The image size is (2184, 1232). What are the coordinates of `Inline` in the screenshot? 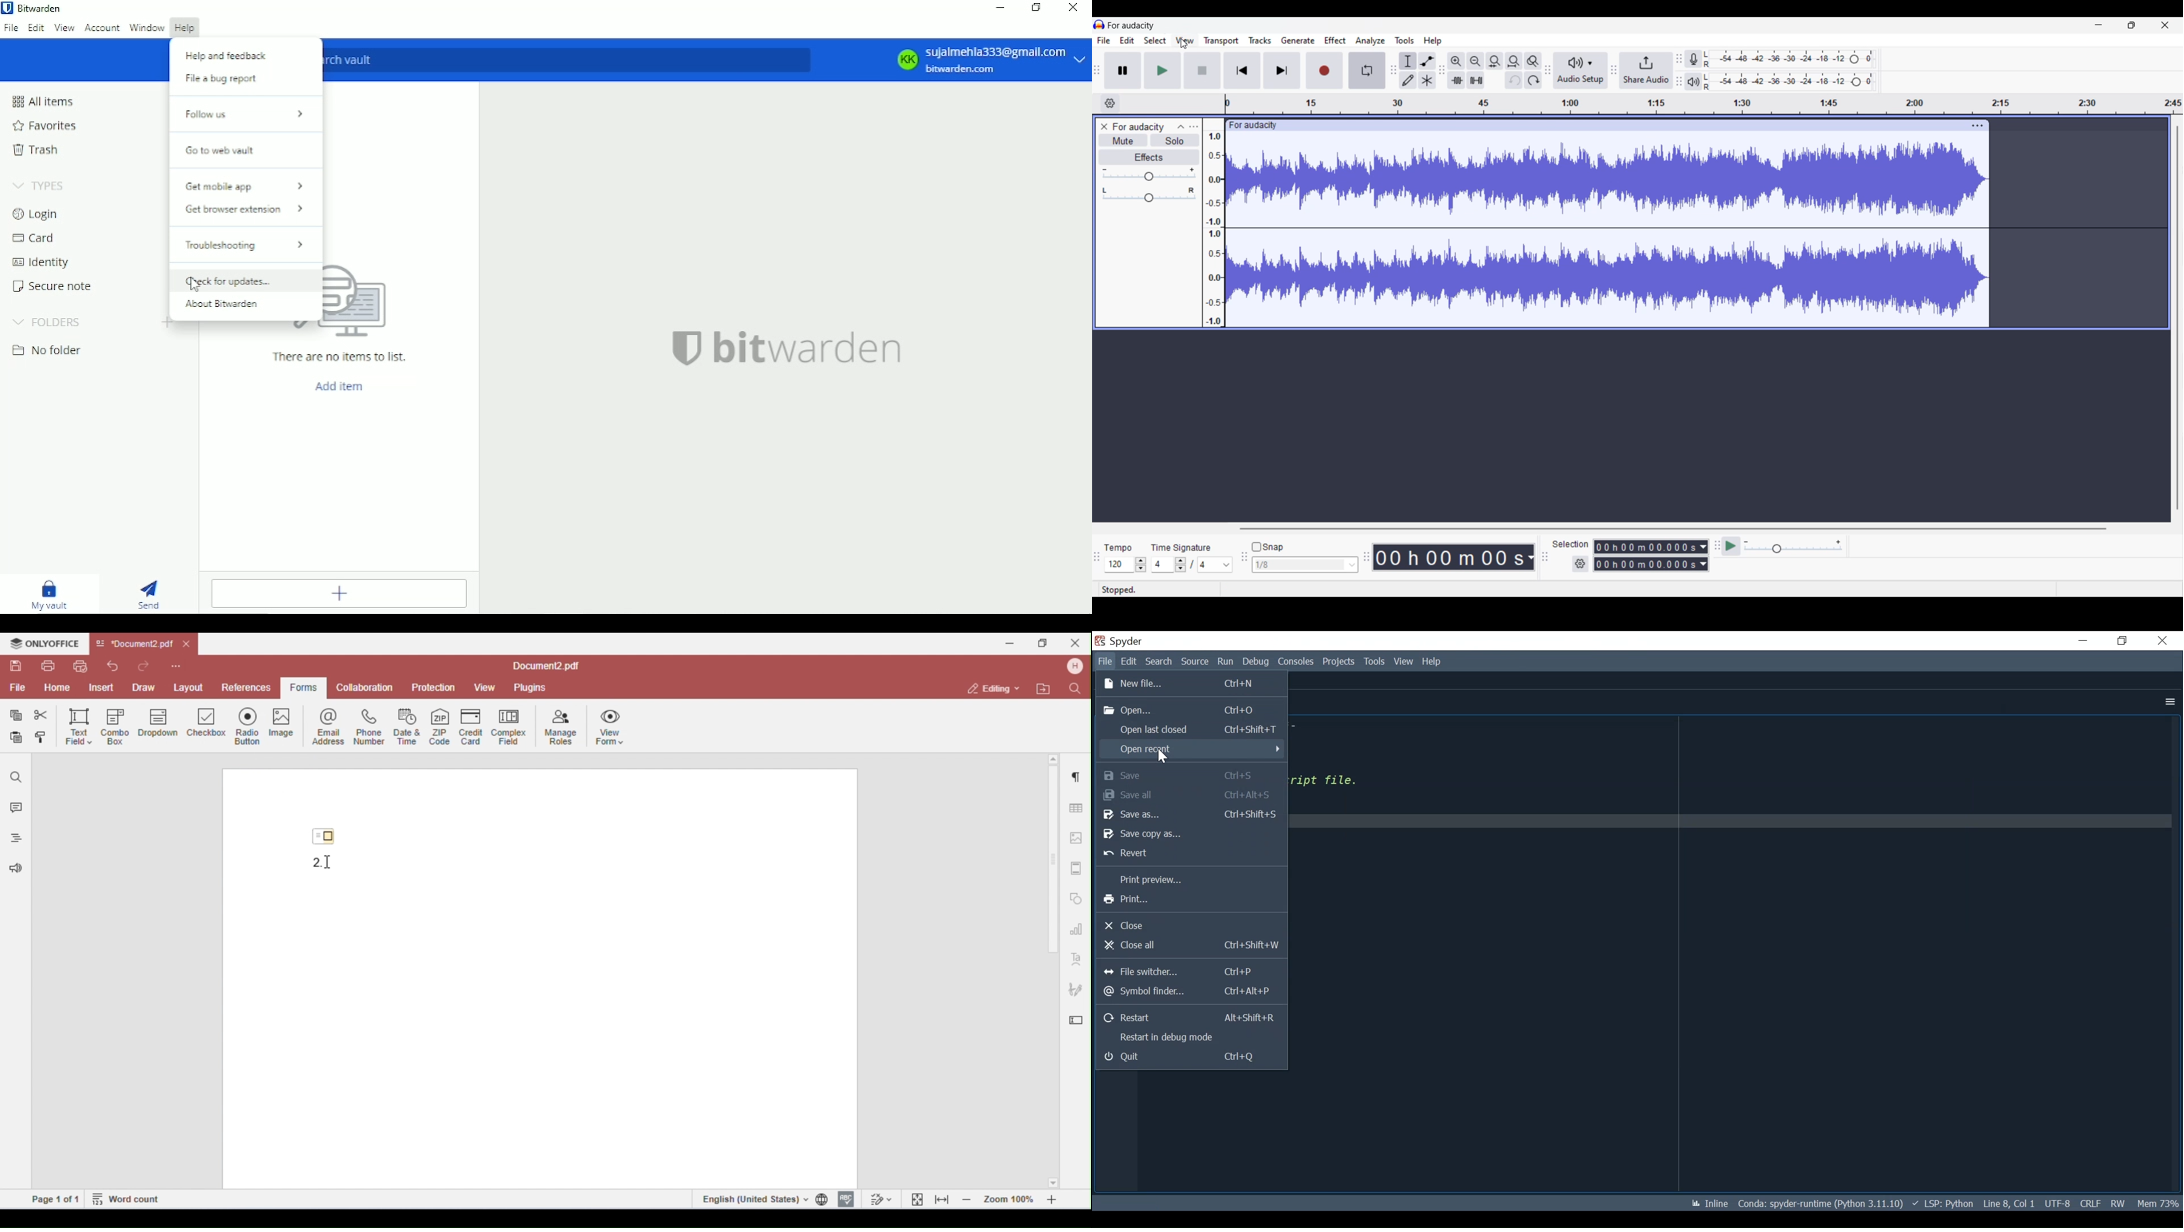 It's located at (1708, 1202).